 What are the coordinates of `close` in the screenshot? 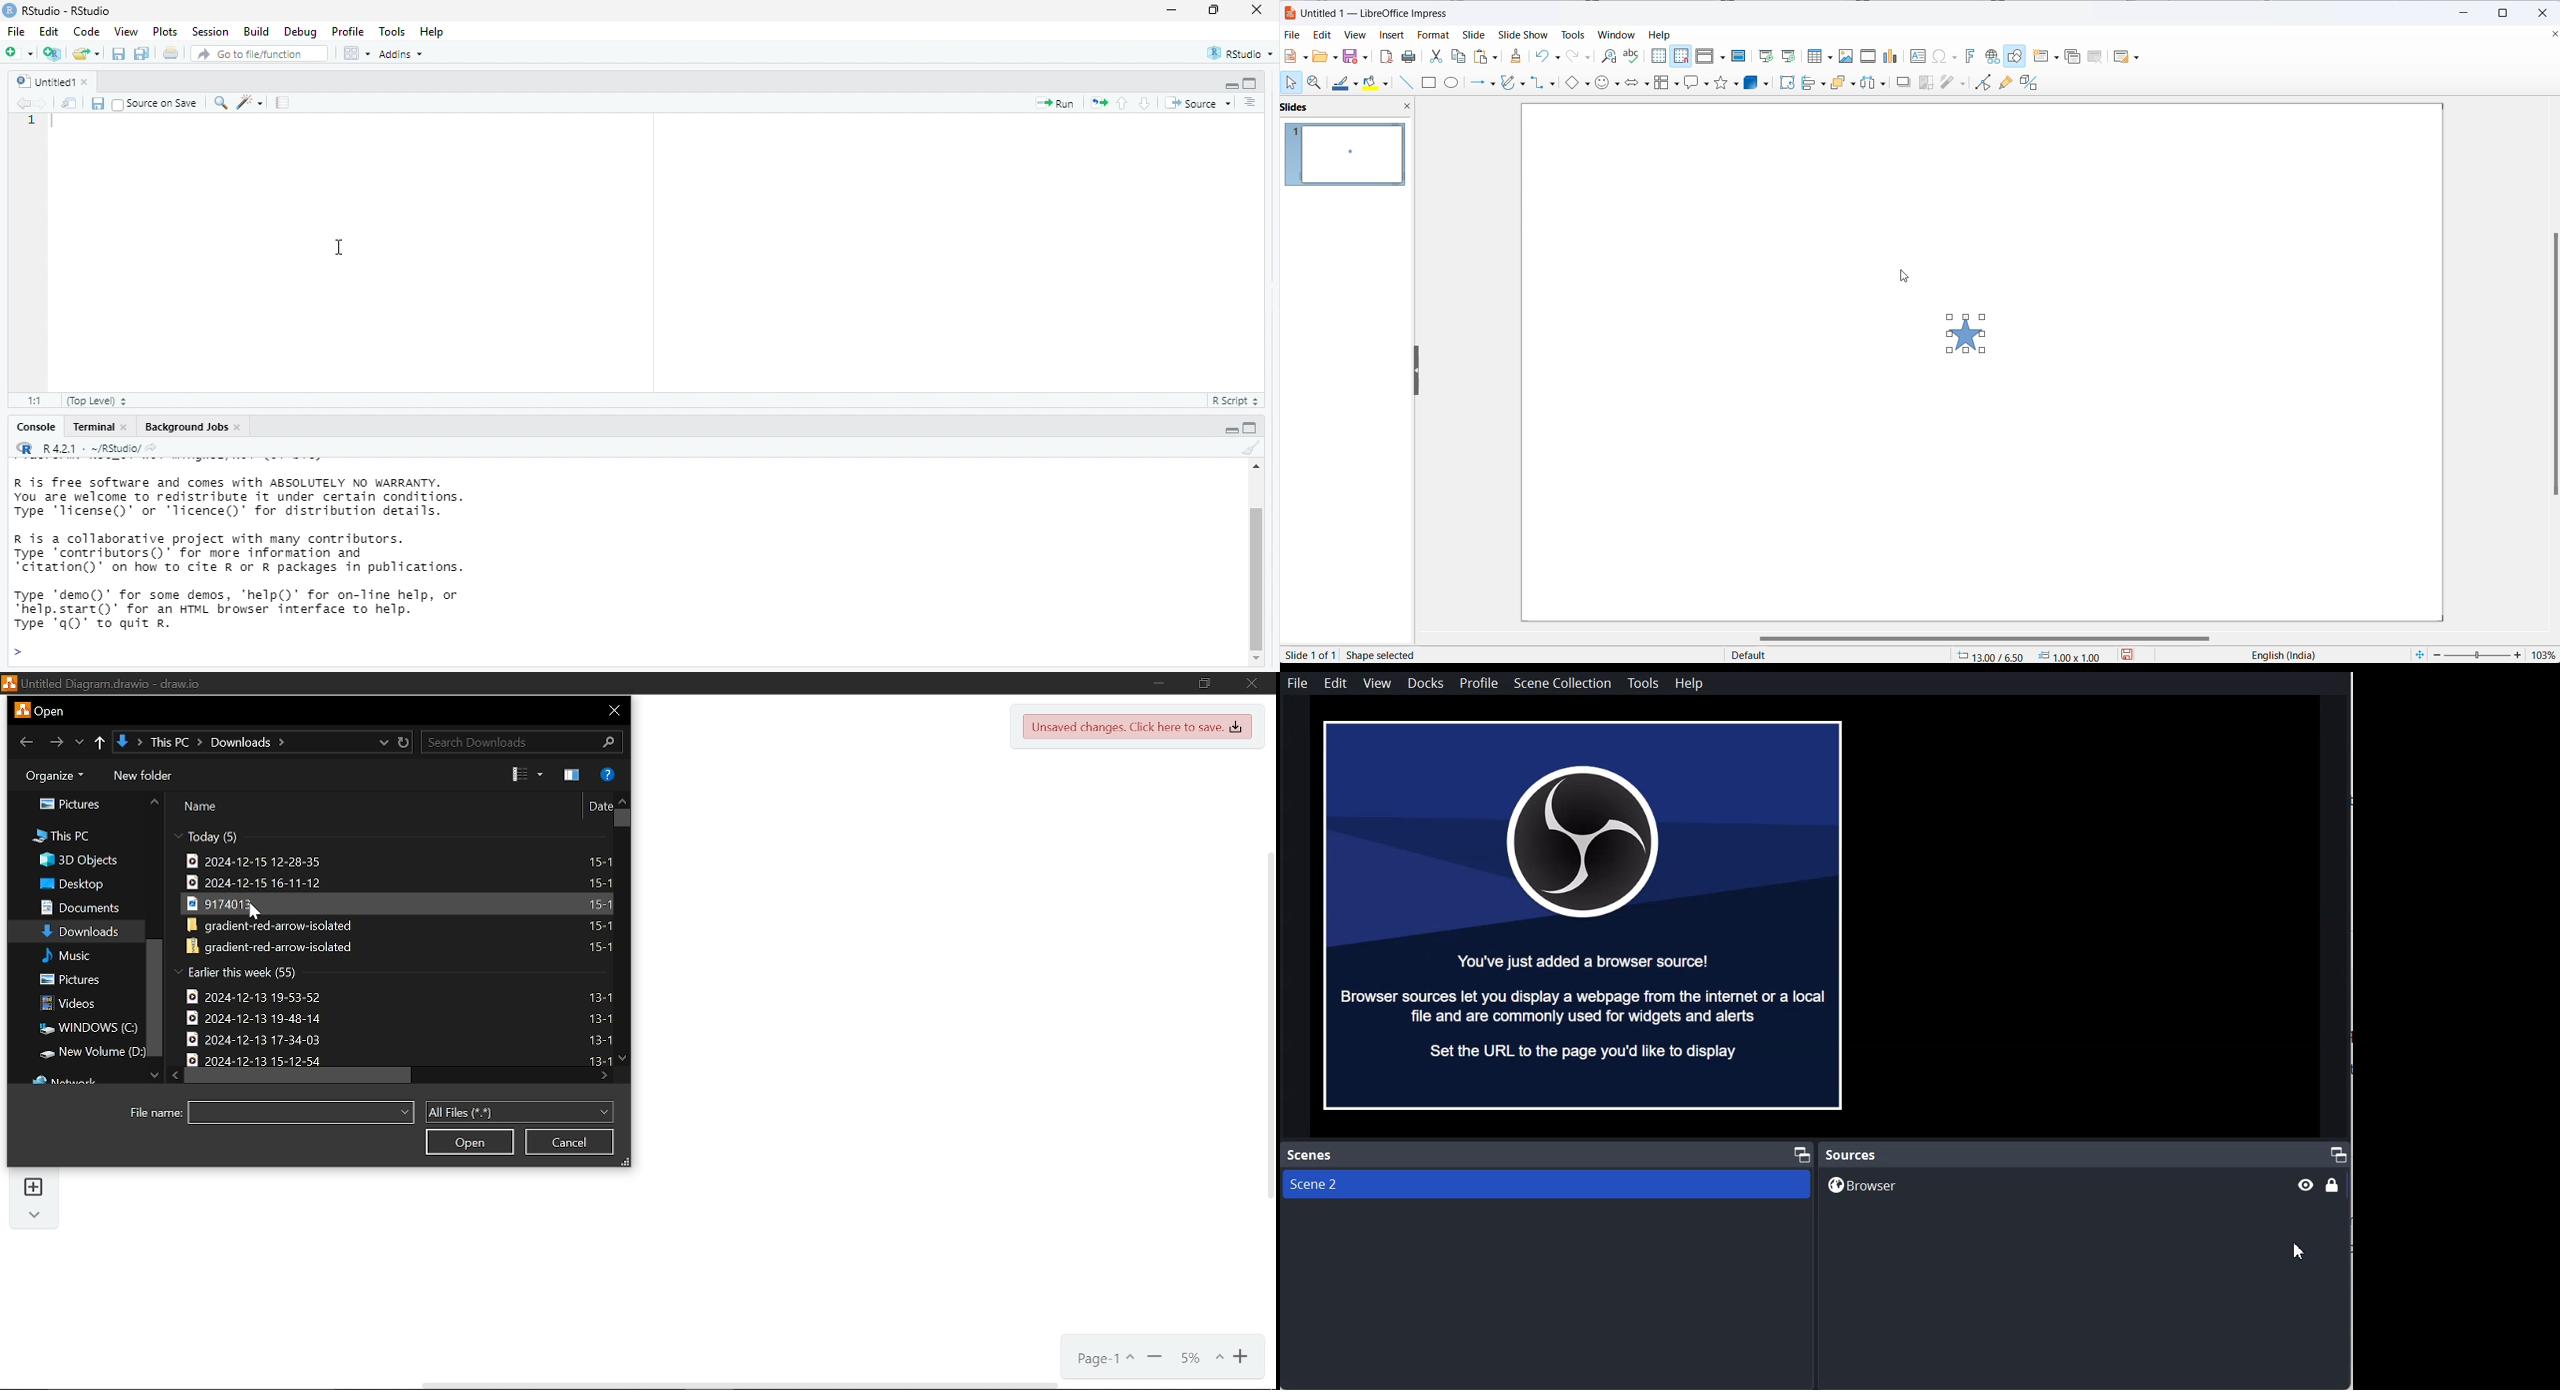 It's located at (610, 710).